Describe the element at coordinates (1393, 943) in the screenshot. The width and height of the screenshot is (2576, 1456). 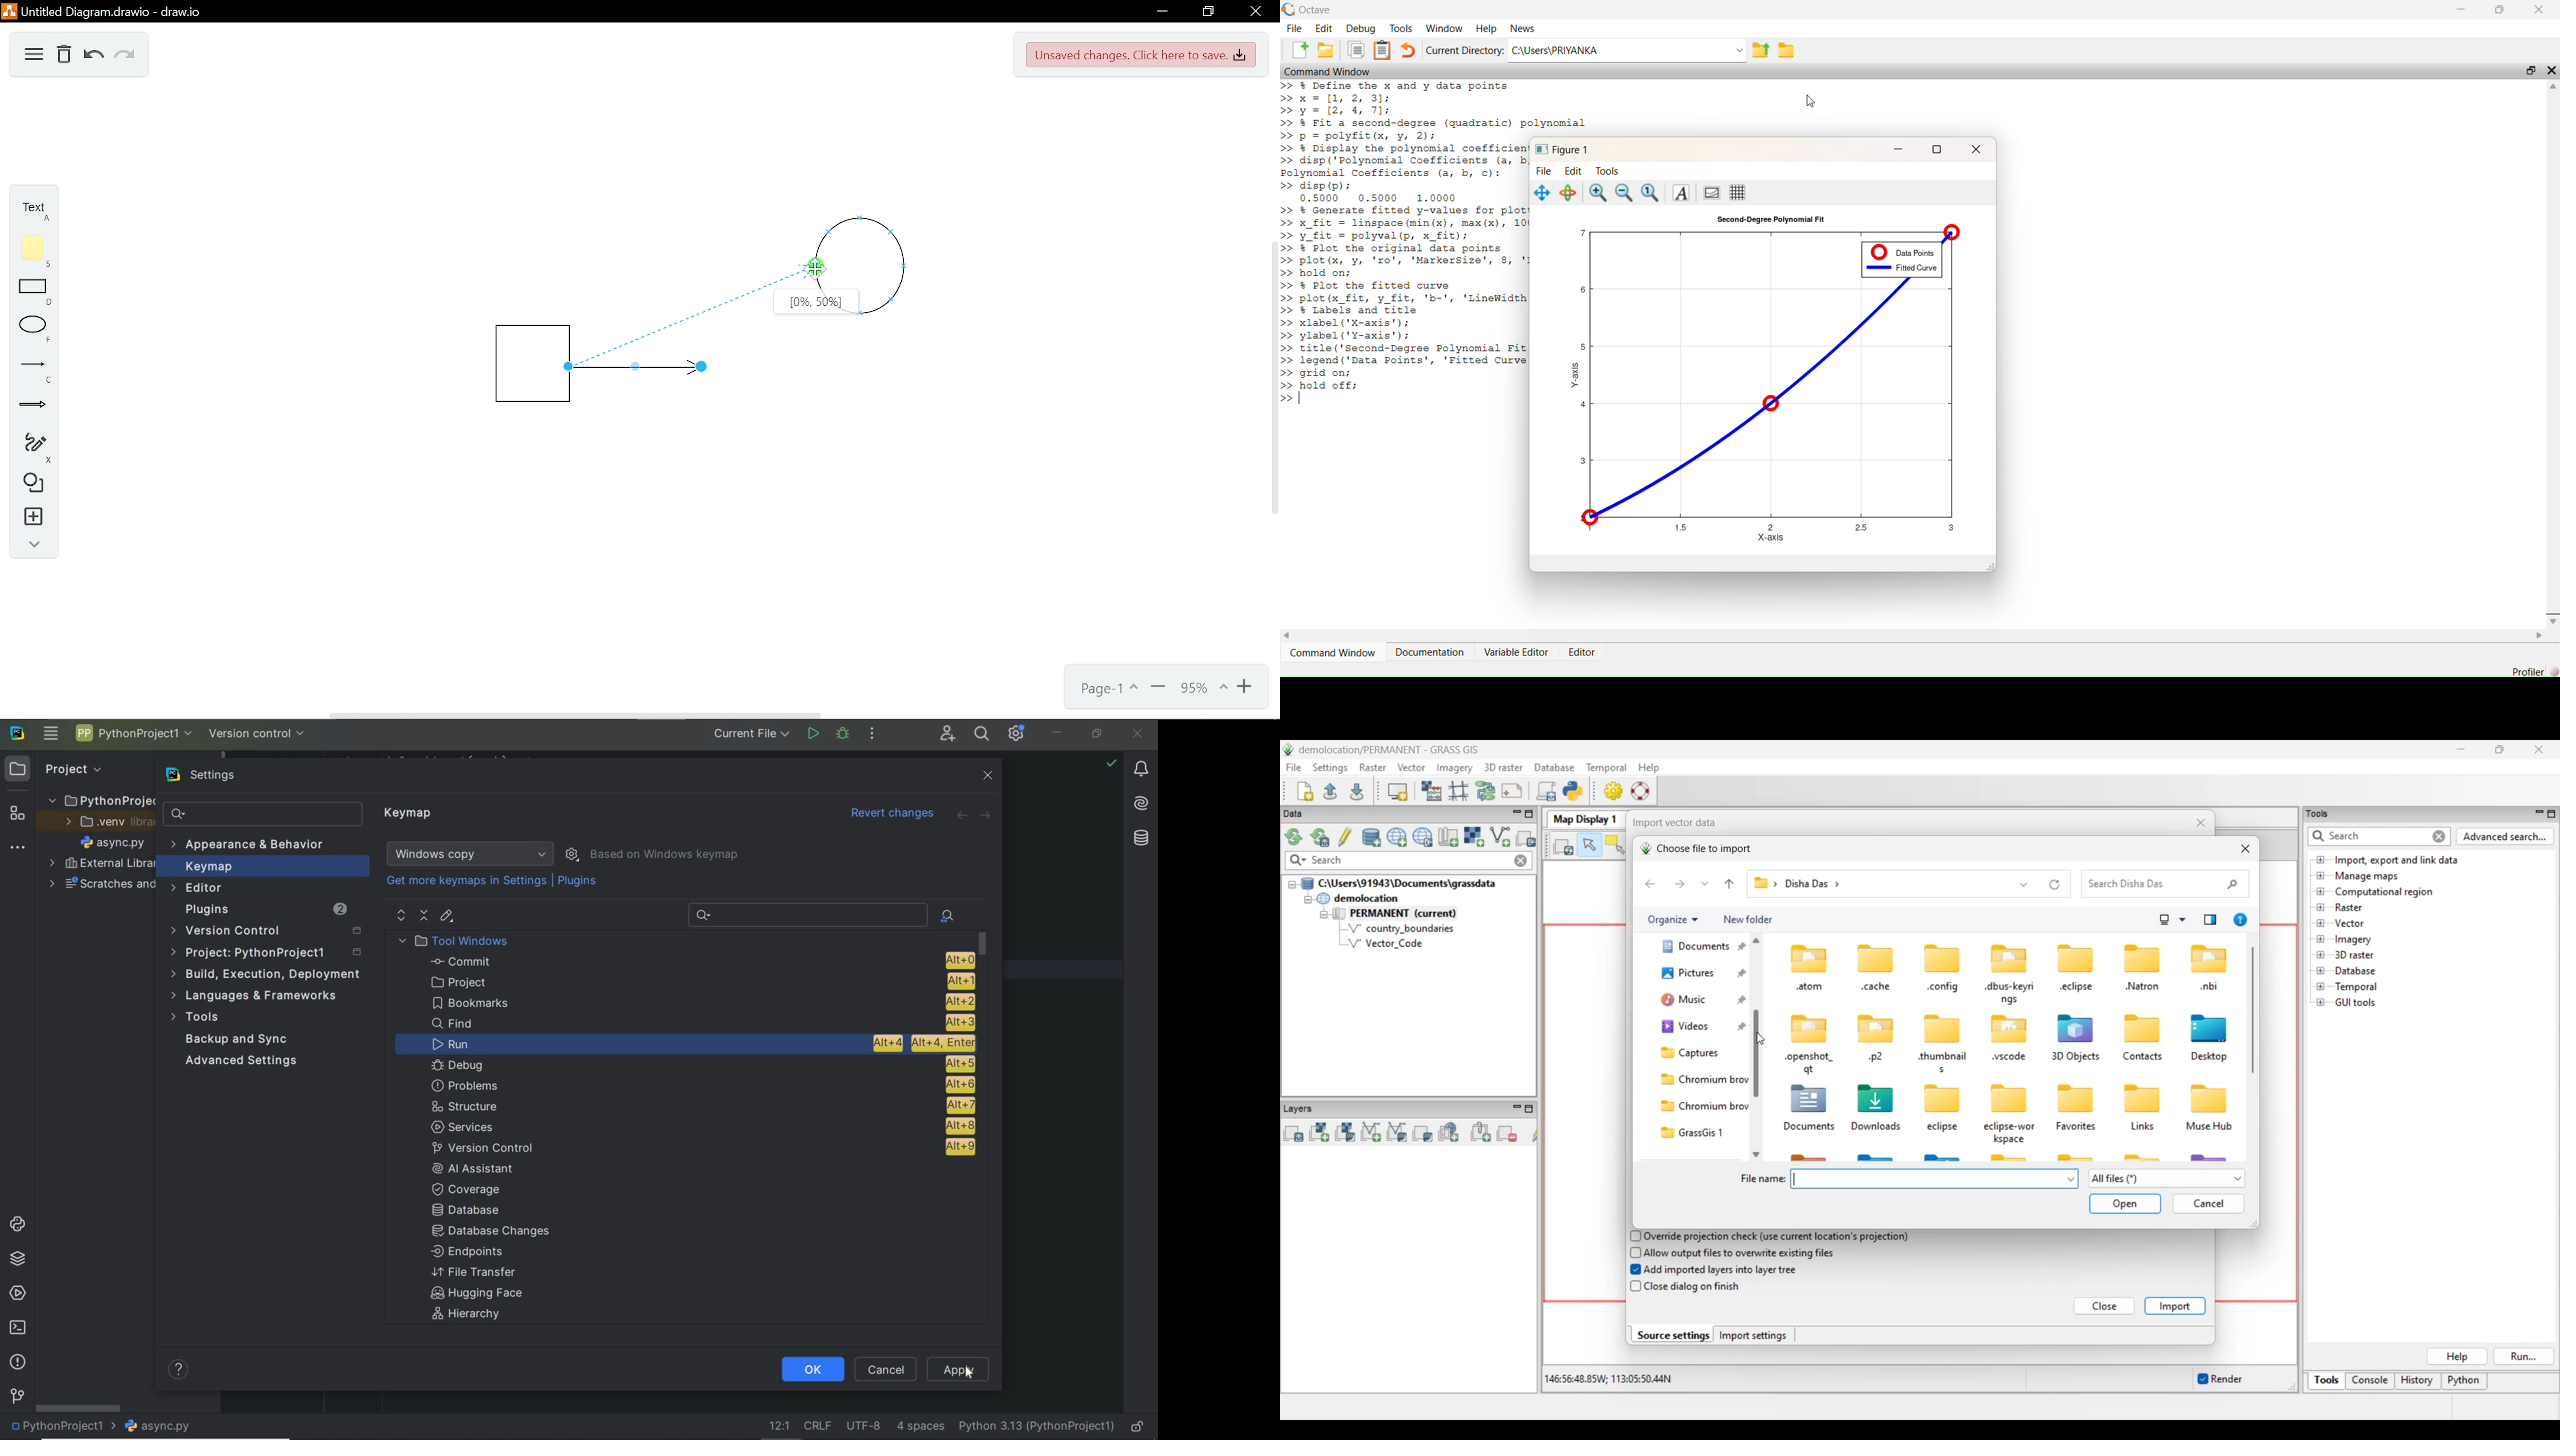
I see `Vector Code` at that location.